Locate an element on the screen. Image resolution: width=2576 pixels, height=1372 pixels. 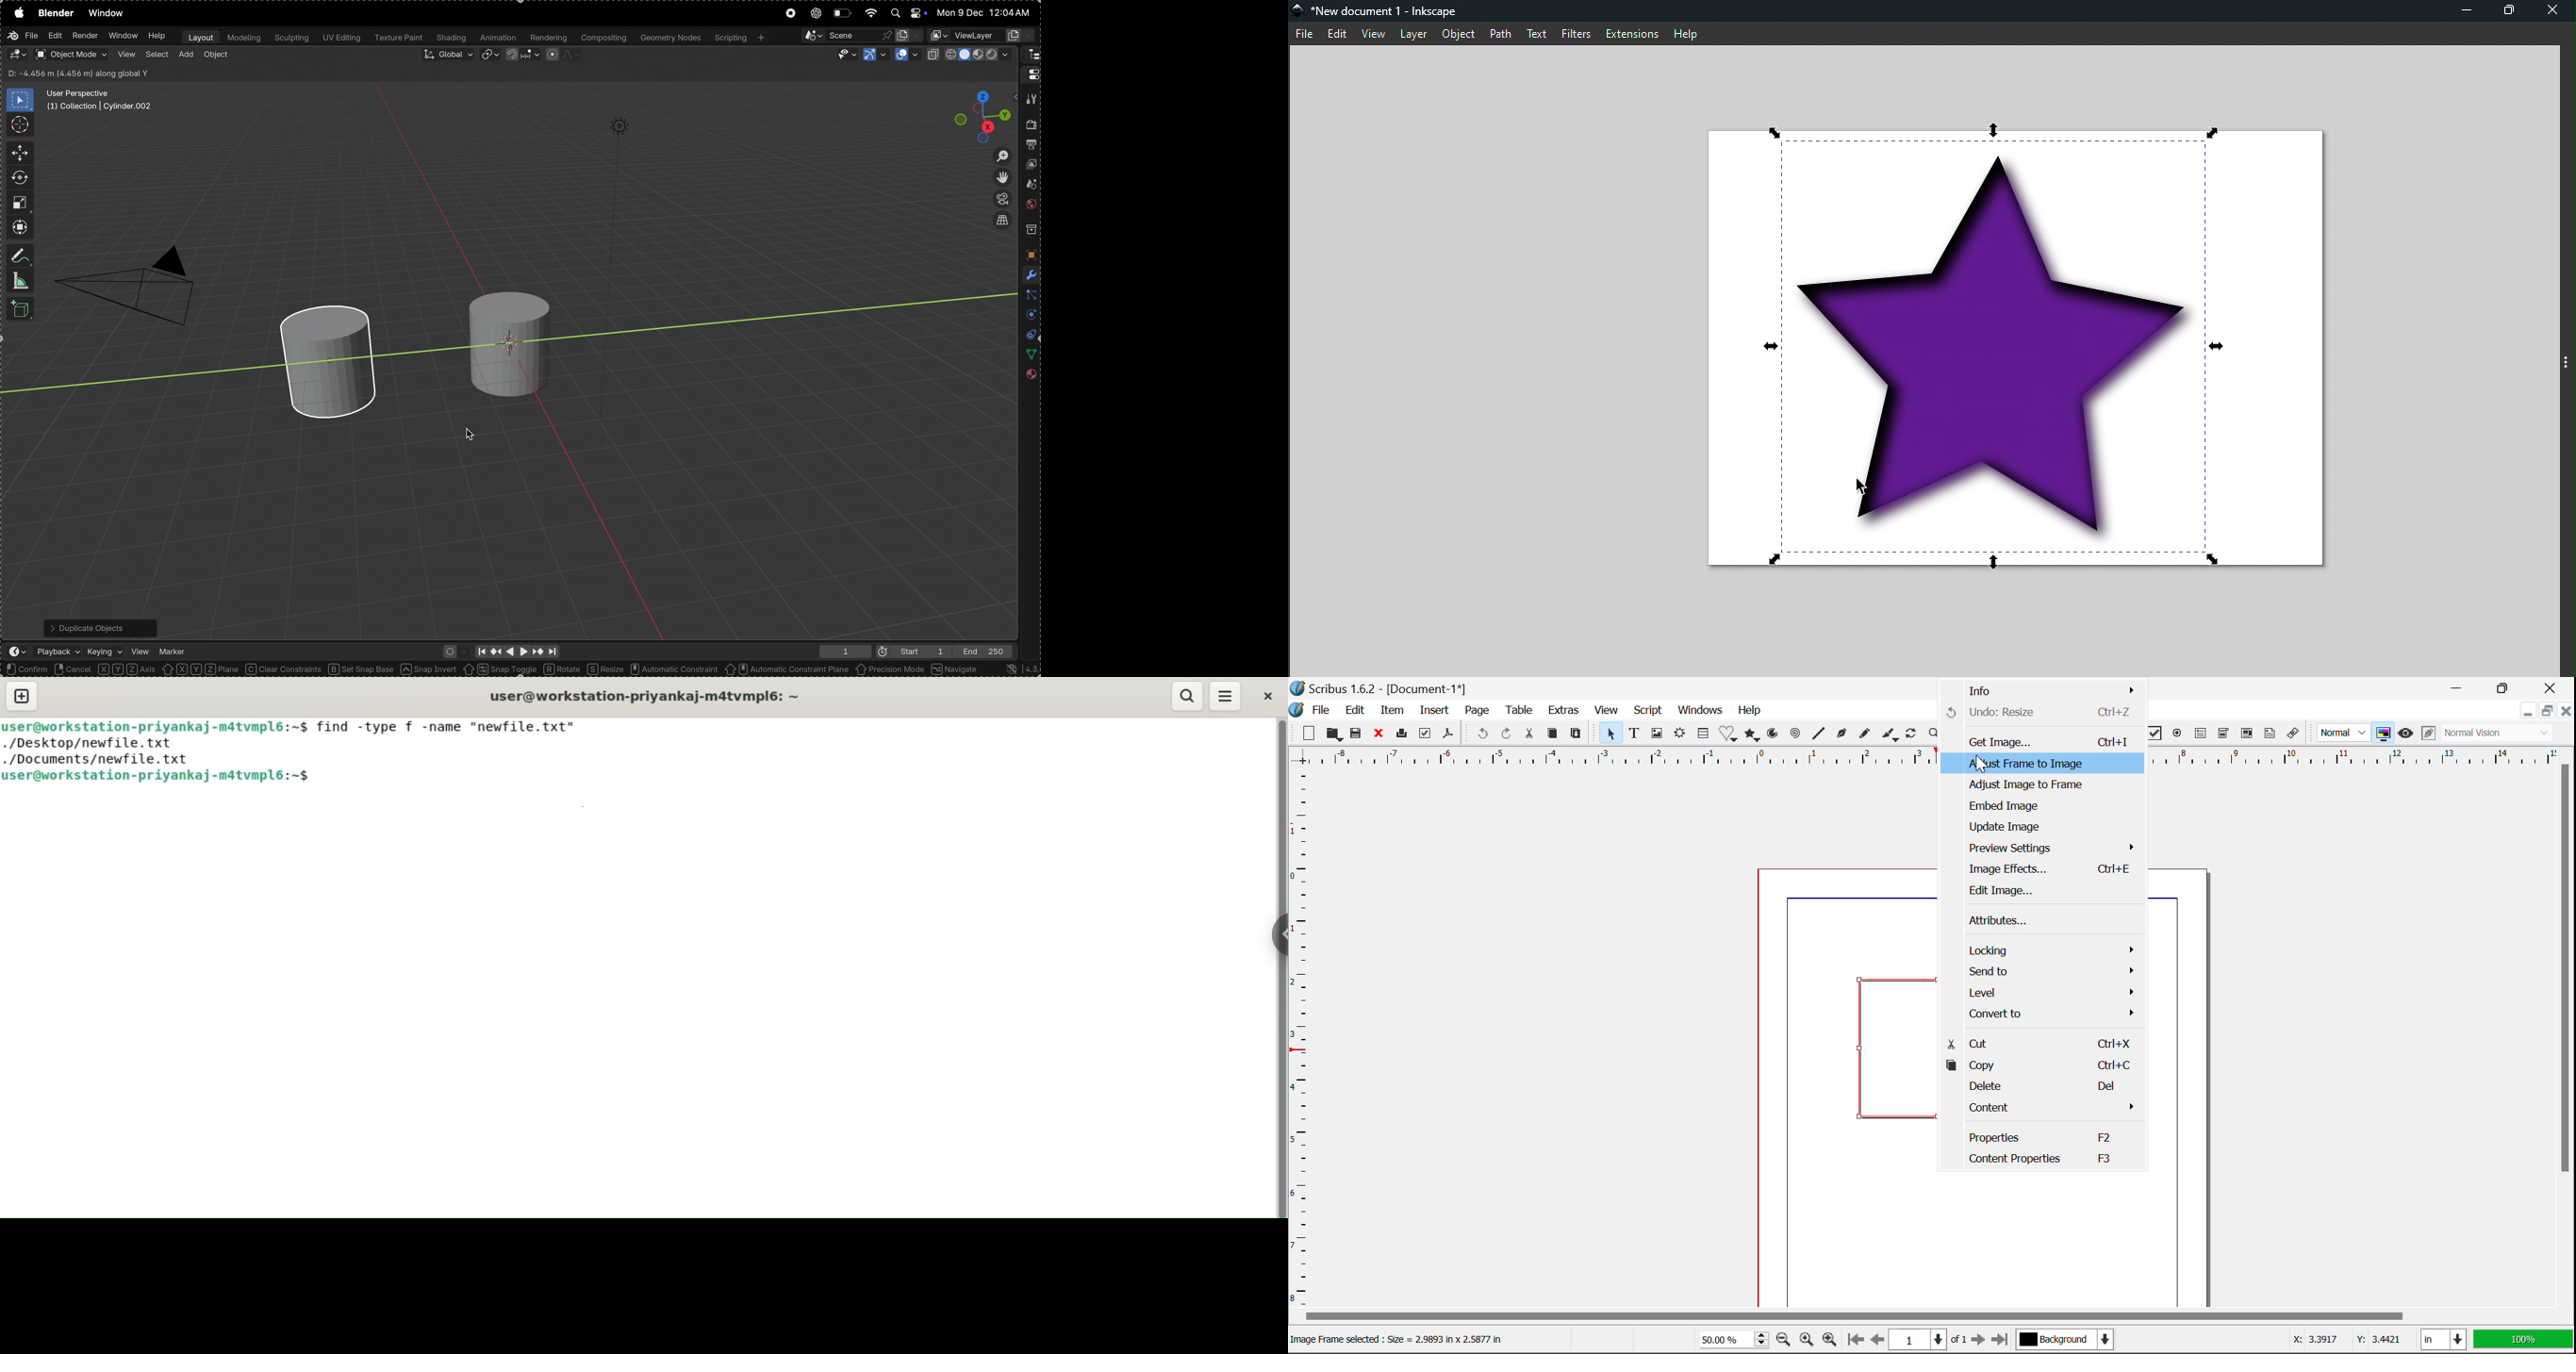
Zoom Settings Bar is located at coordinates (1762, 1339).